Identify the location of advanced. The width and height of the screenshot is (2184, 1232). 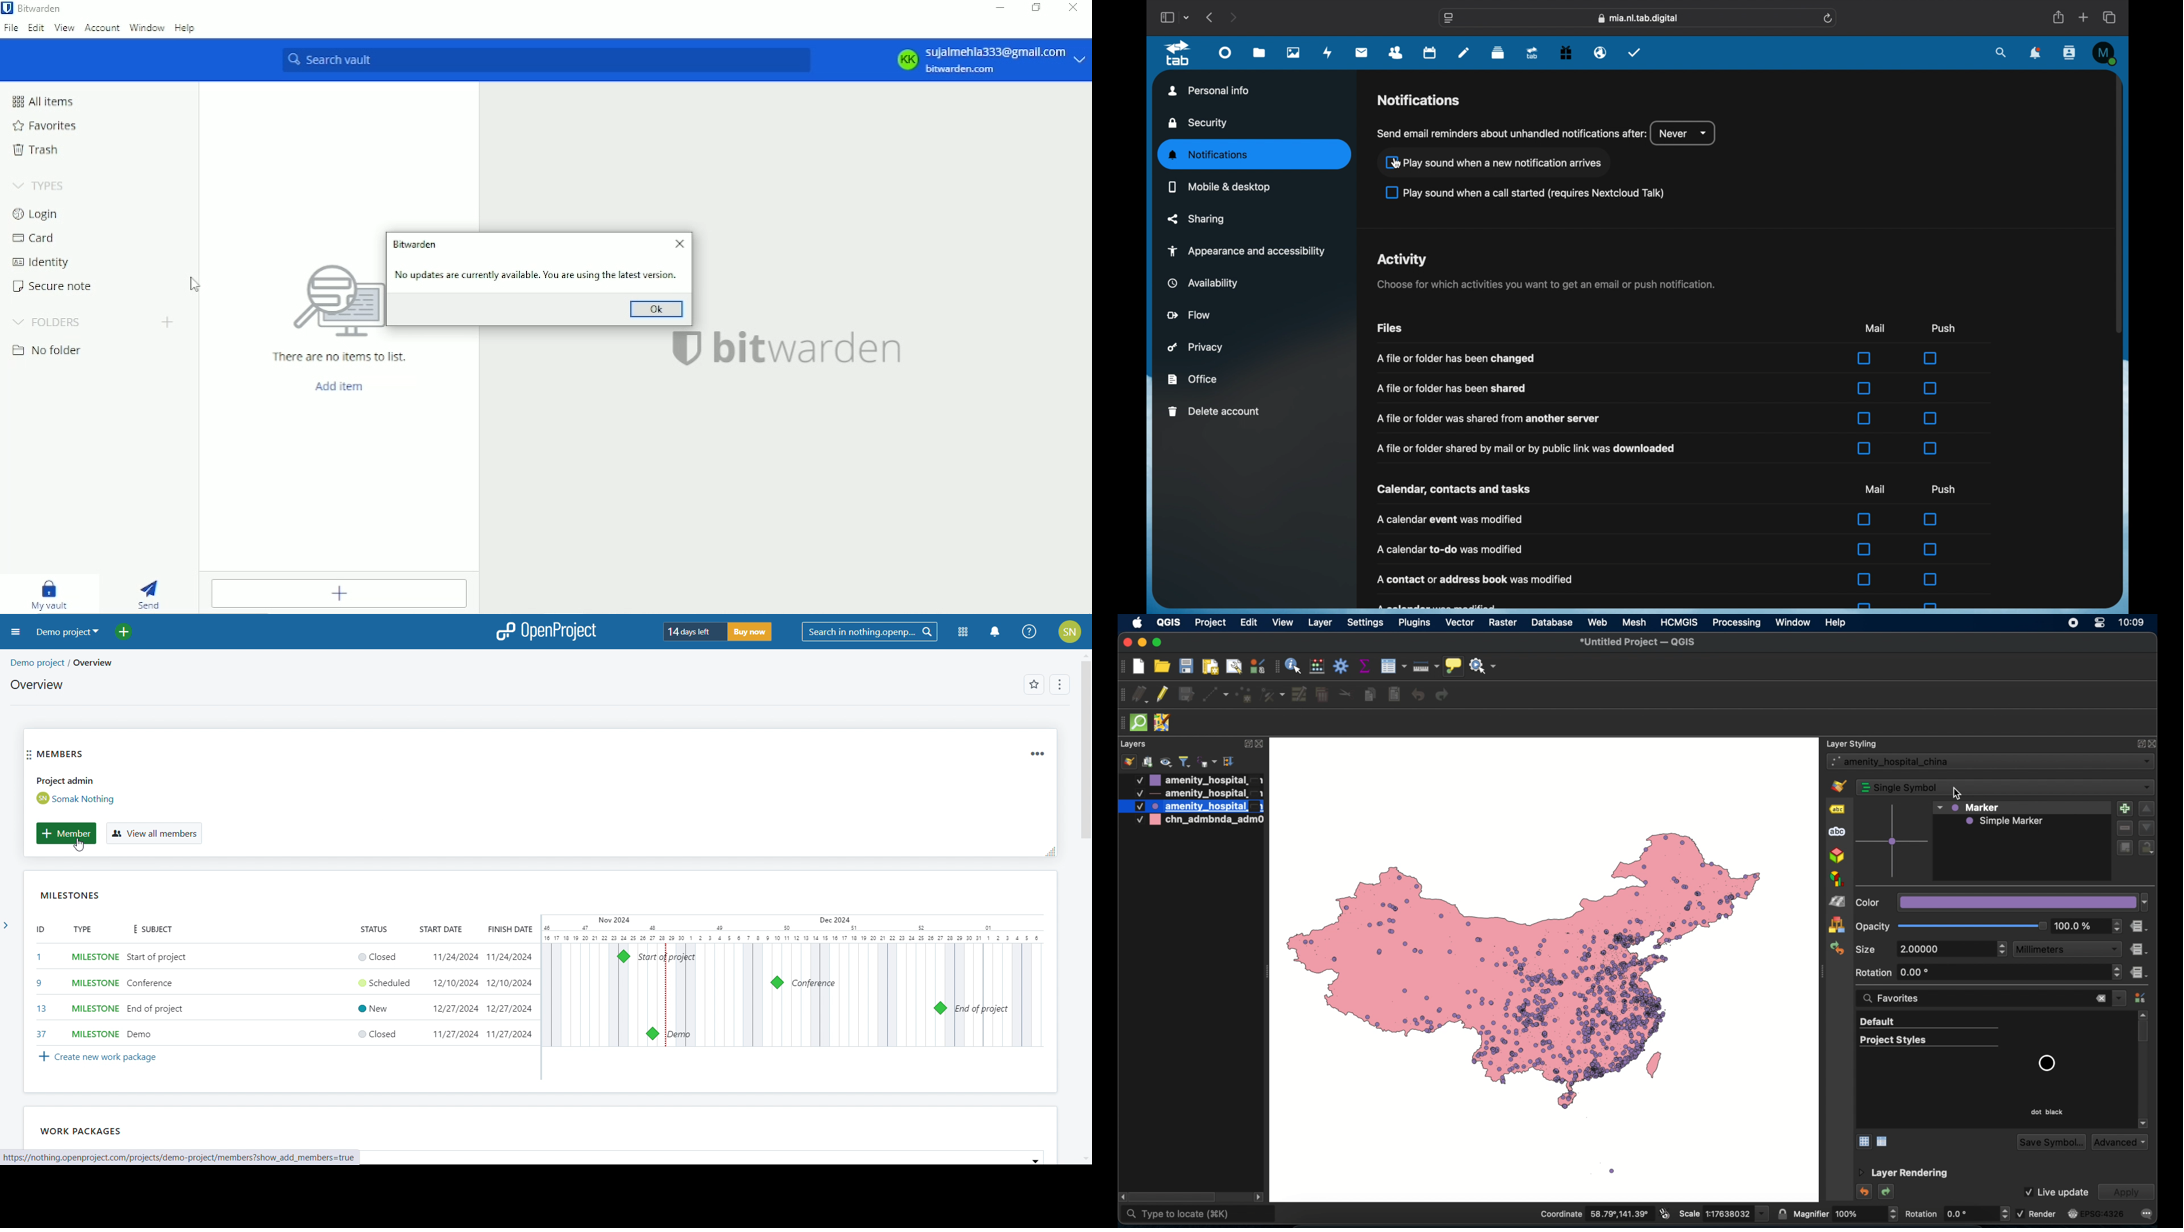
(2120, 1142).